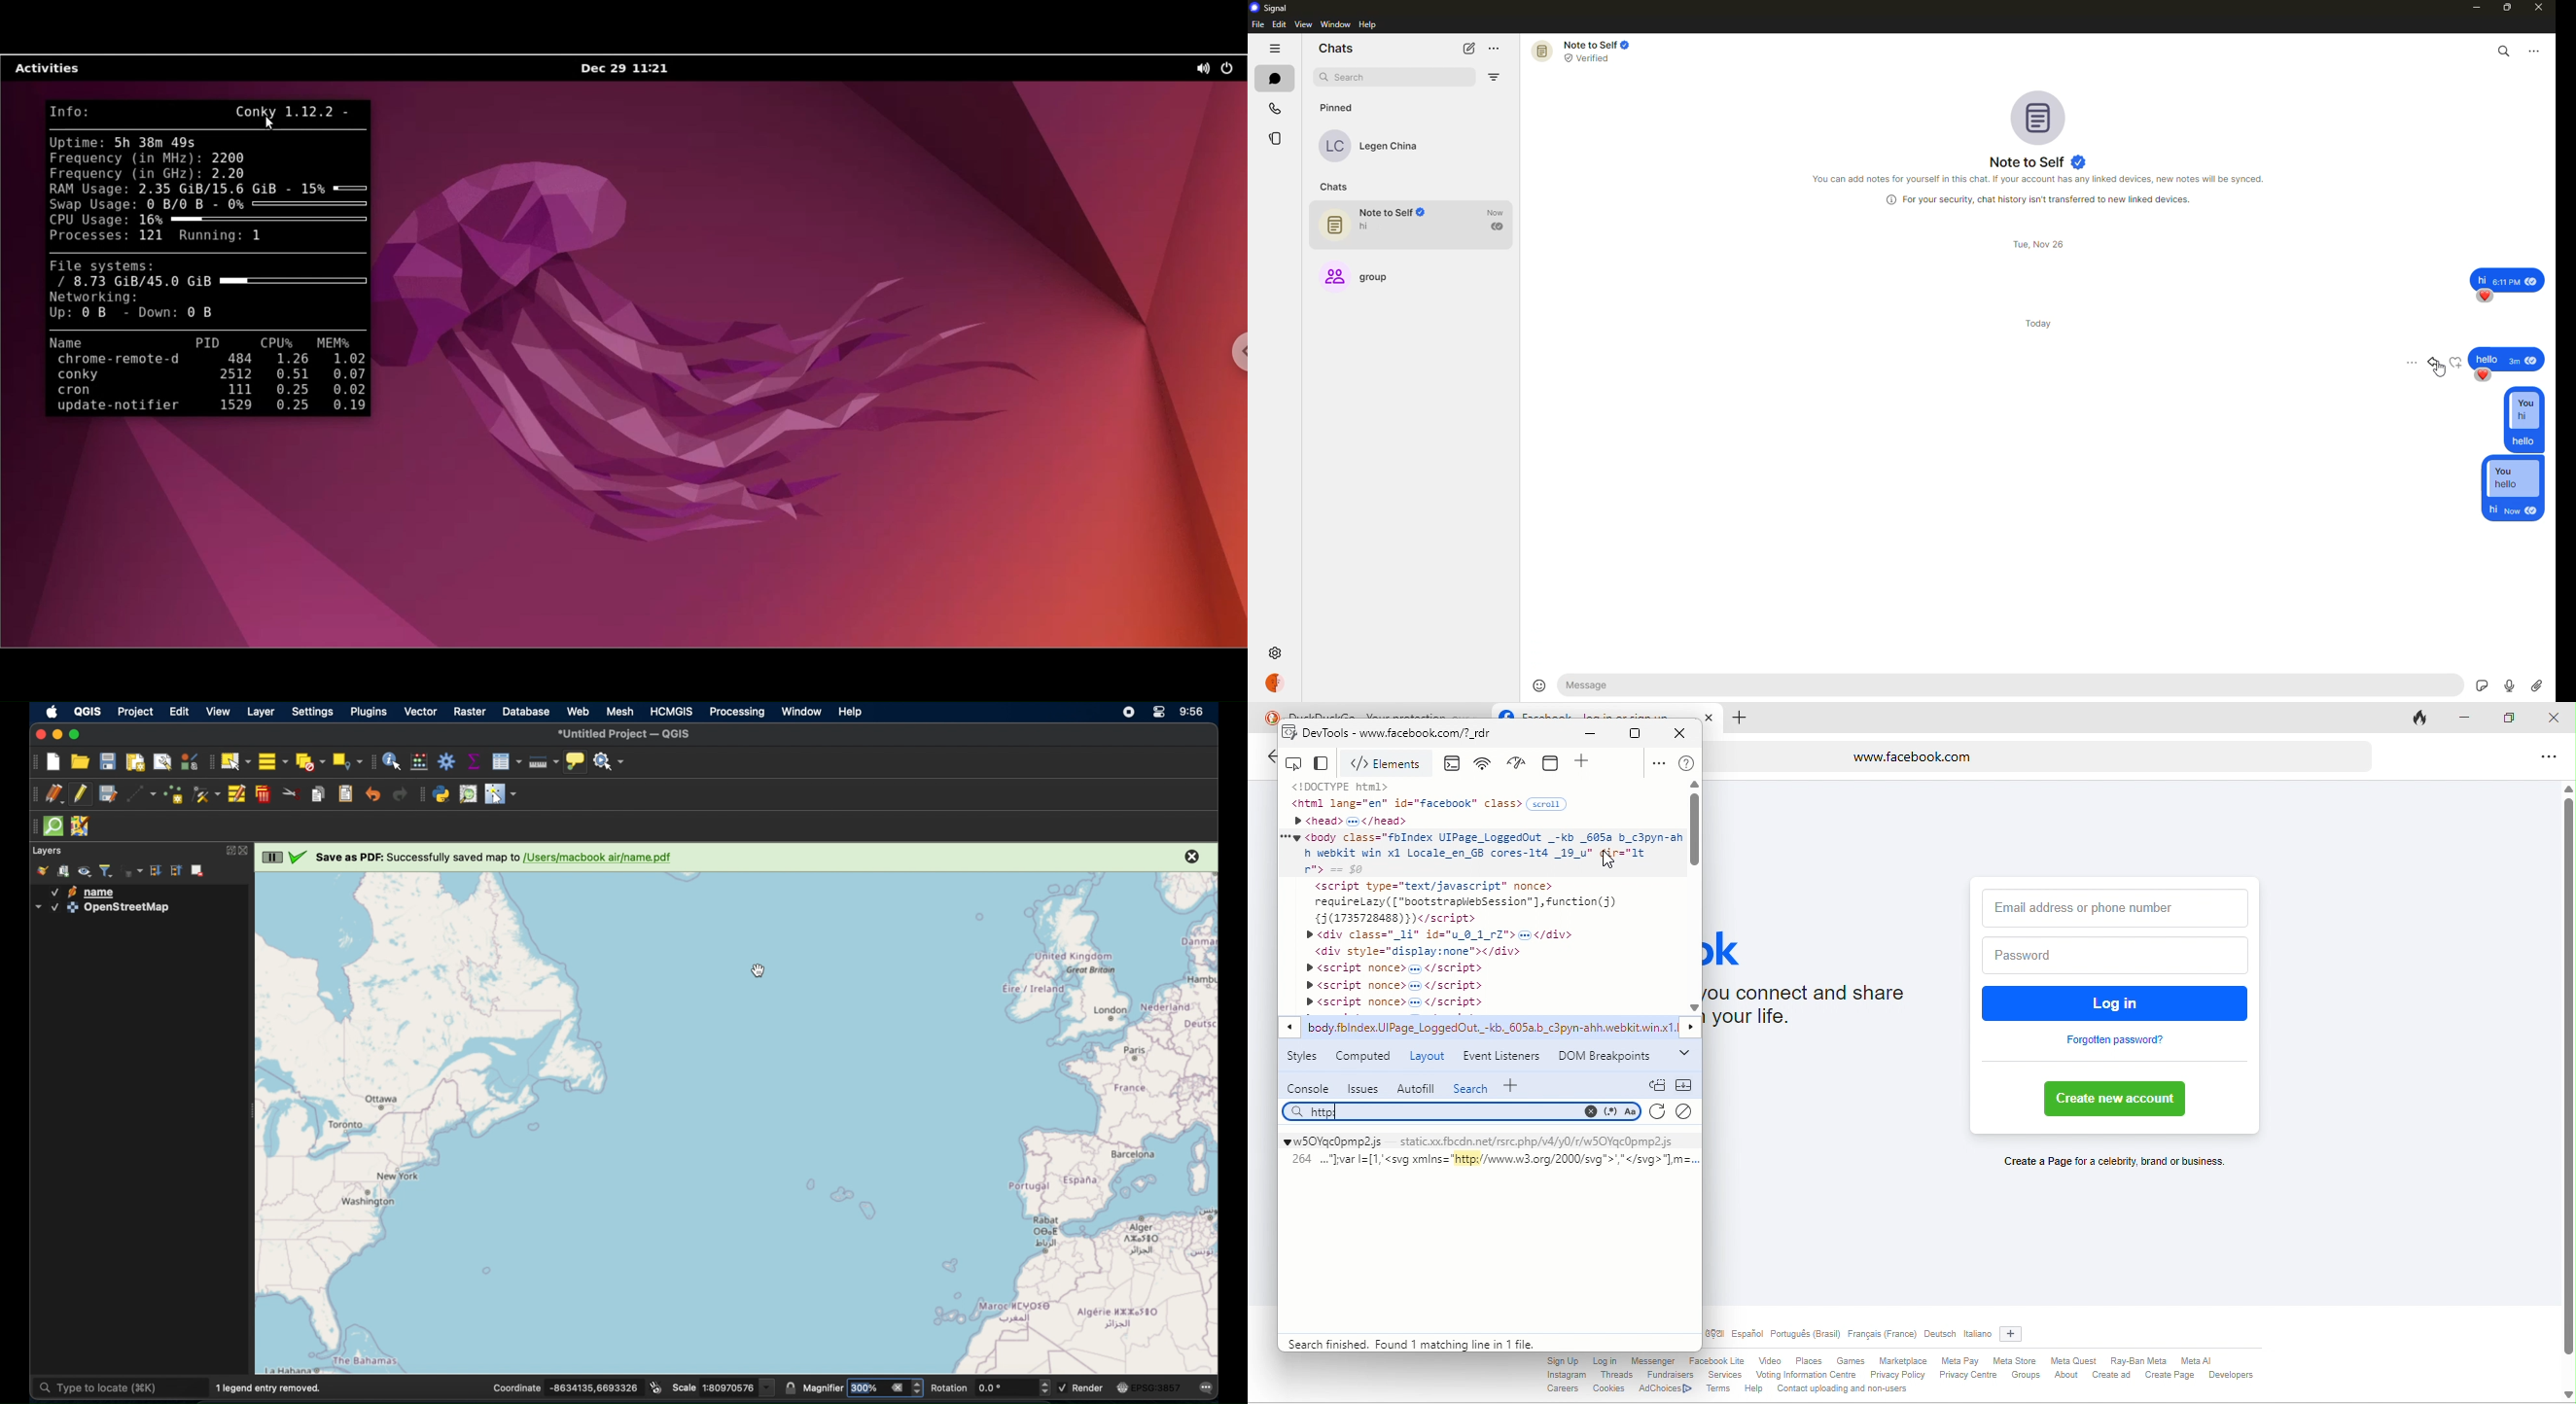 This screenshot has height=1428, width=2576. I want to click on event listeners, so click(1500, 1055).